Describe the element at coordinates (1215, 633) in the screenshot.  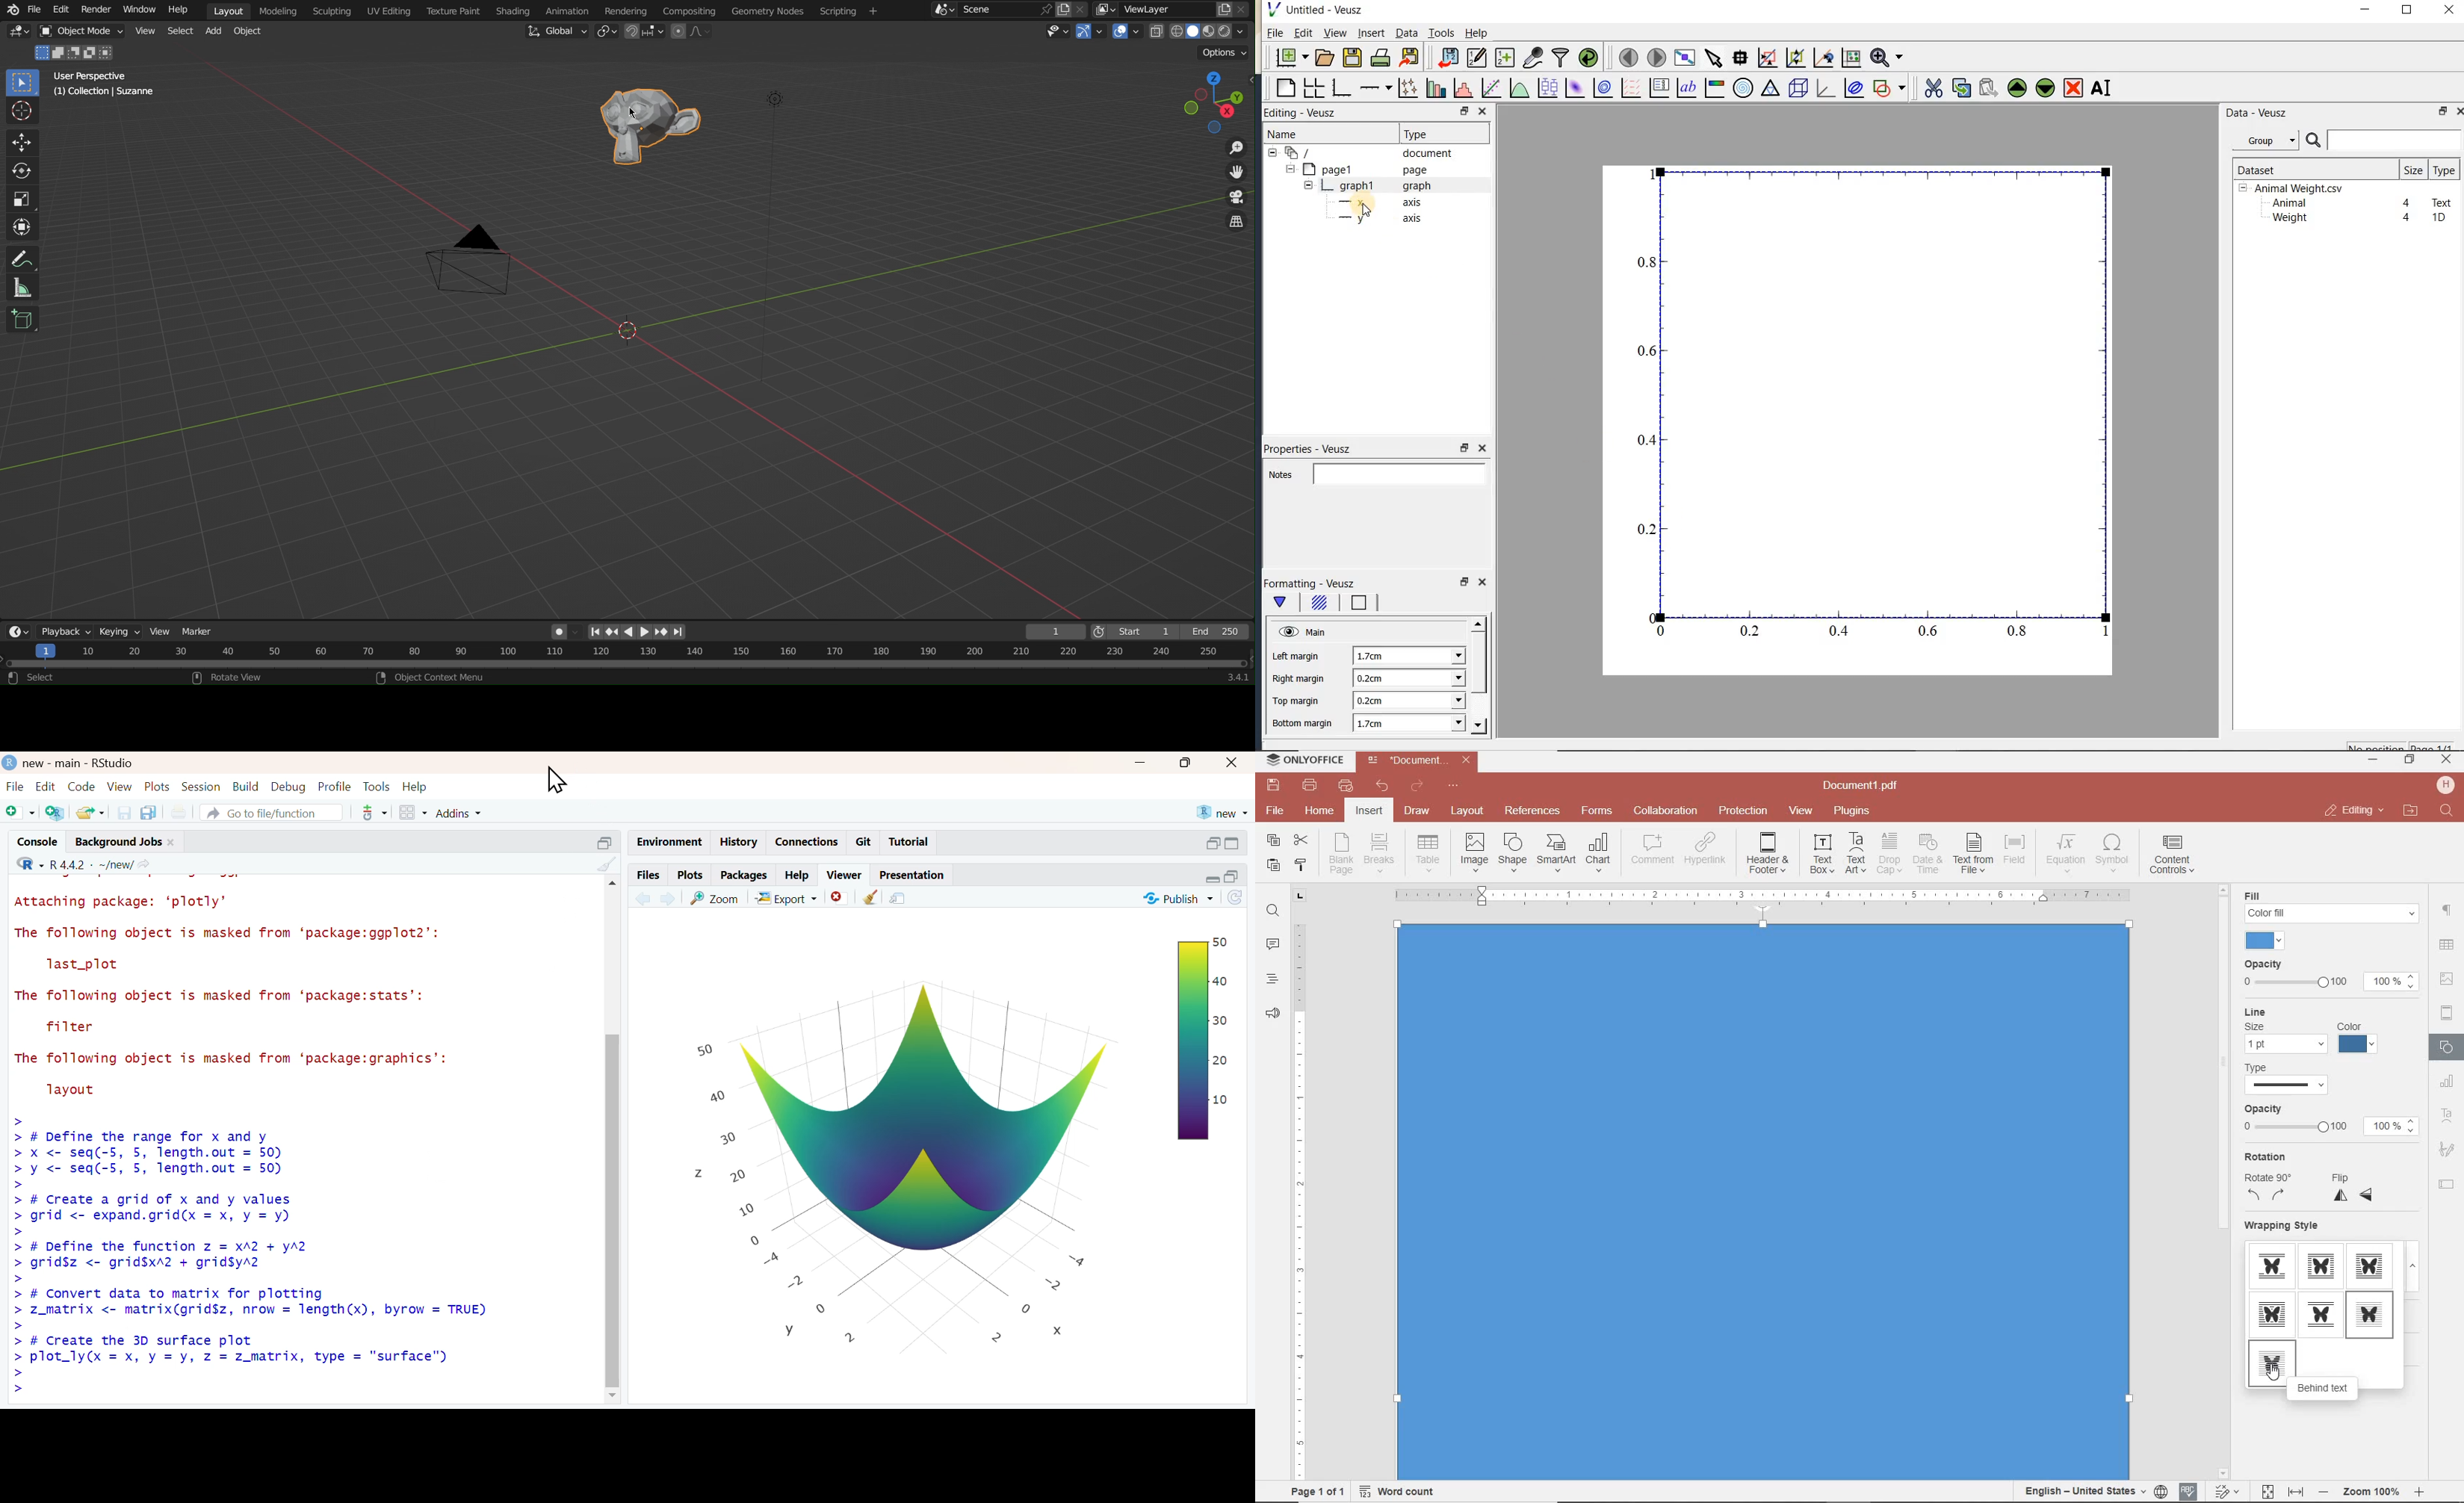
I see `End 250` at that location.